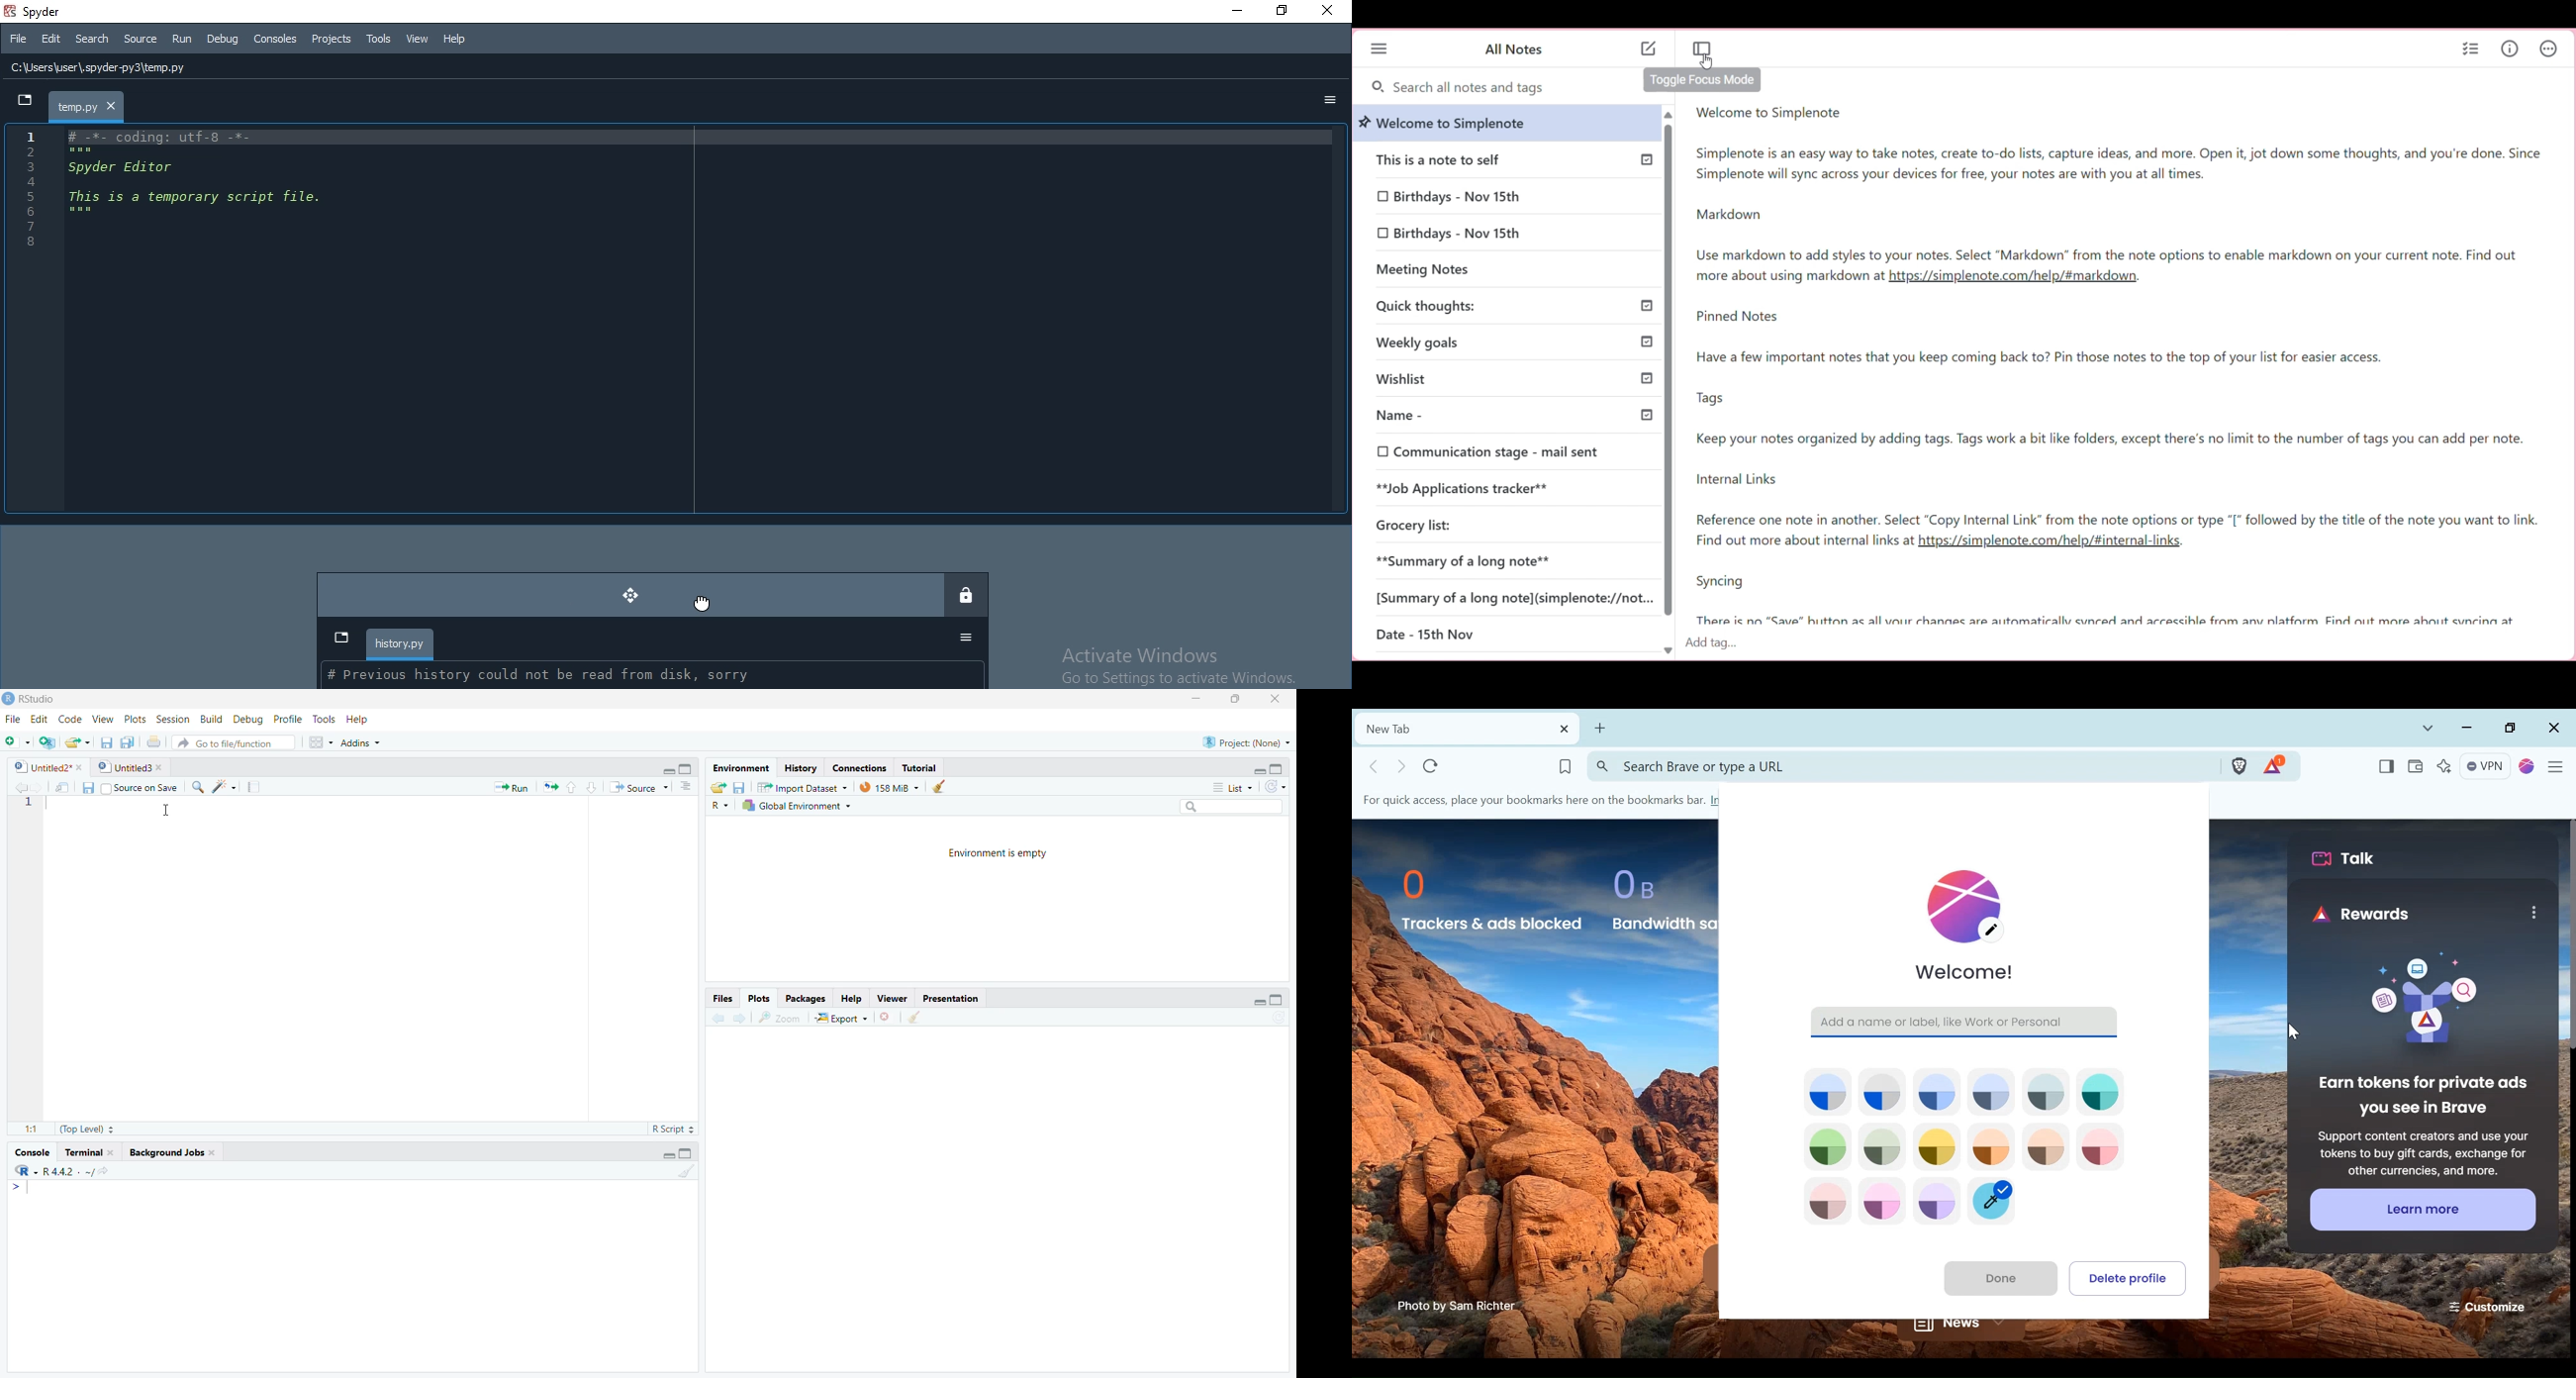 The height and width of the screenshot is (1400, 2576). Describe the element at coordinates (217, 786) in the screenshot. I see `code block` at that location.